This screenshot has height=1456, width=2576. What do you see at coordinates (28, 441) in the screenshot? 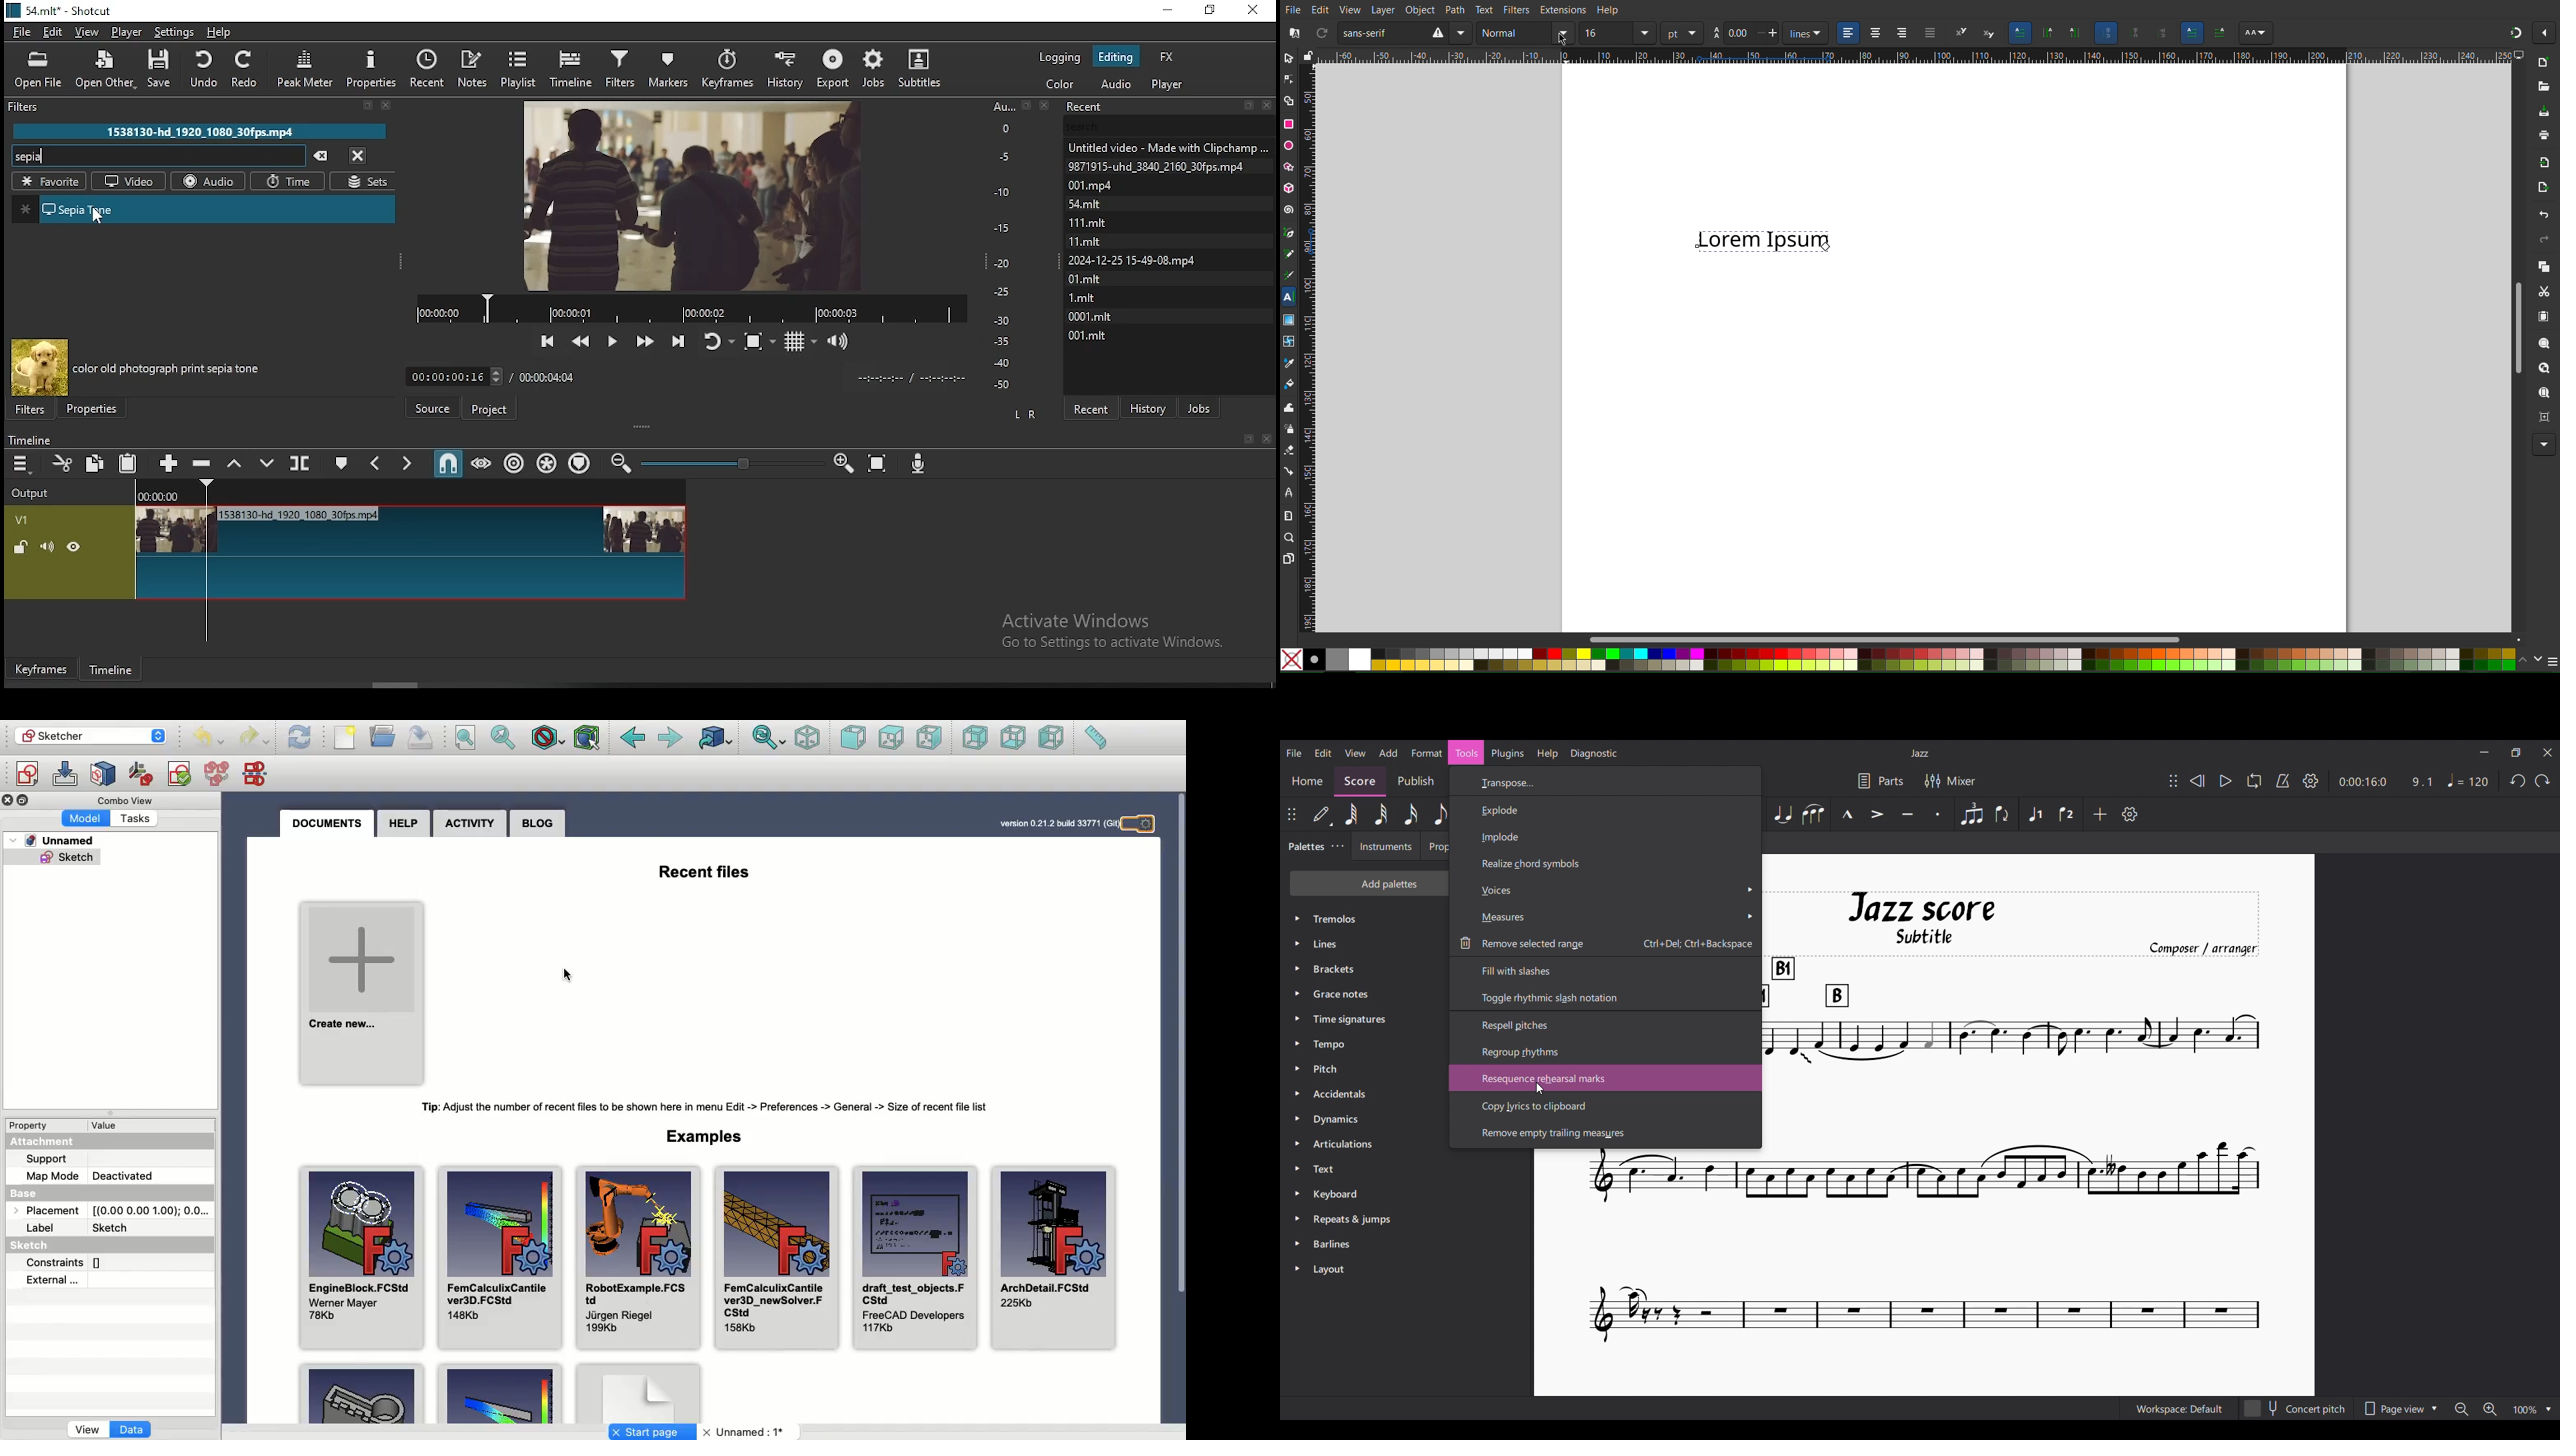
I see `timeline` at bounding box center [28, 441].